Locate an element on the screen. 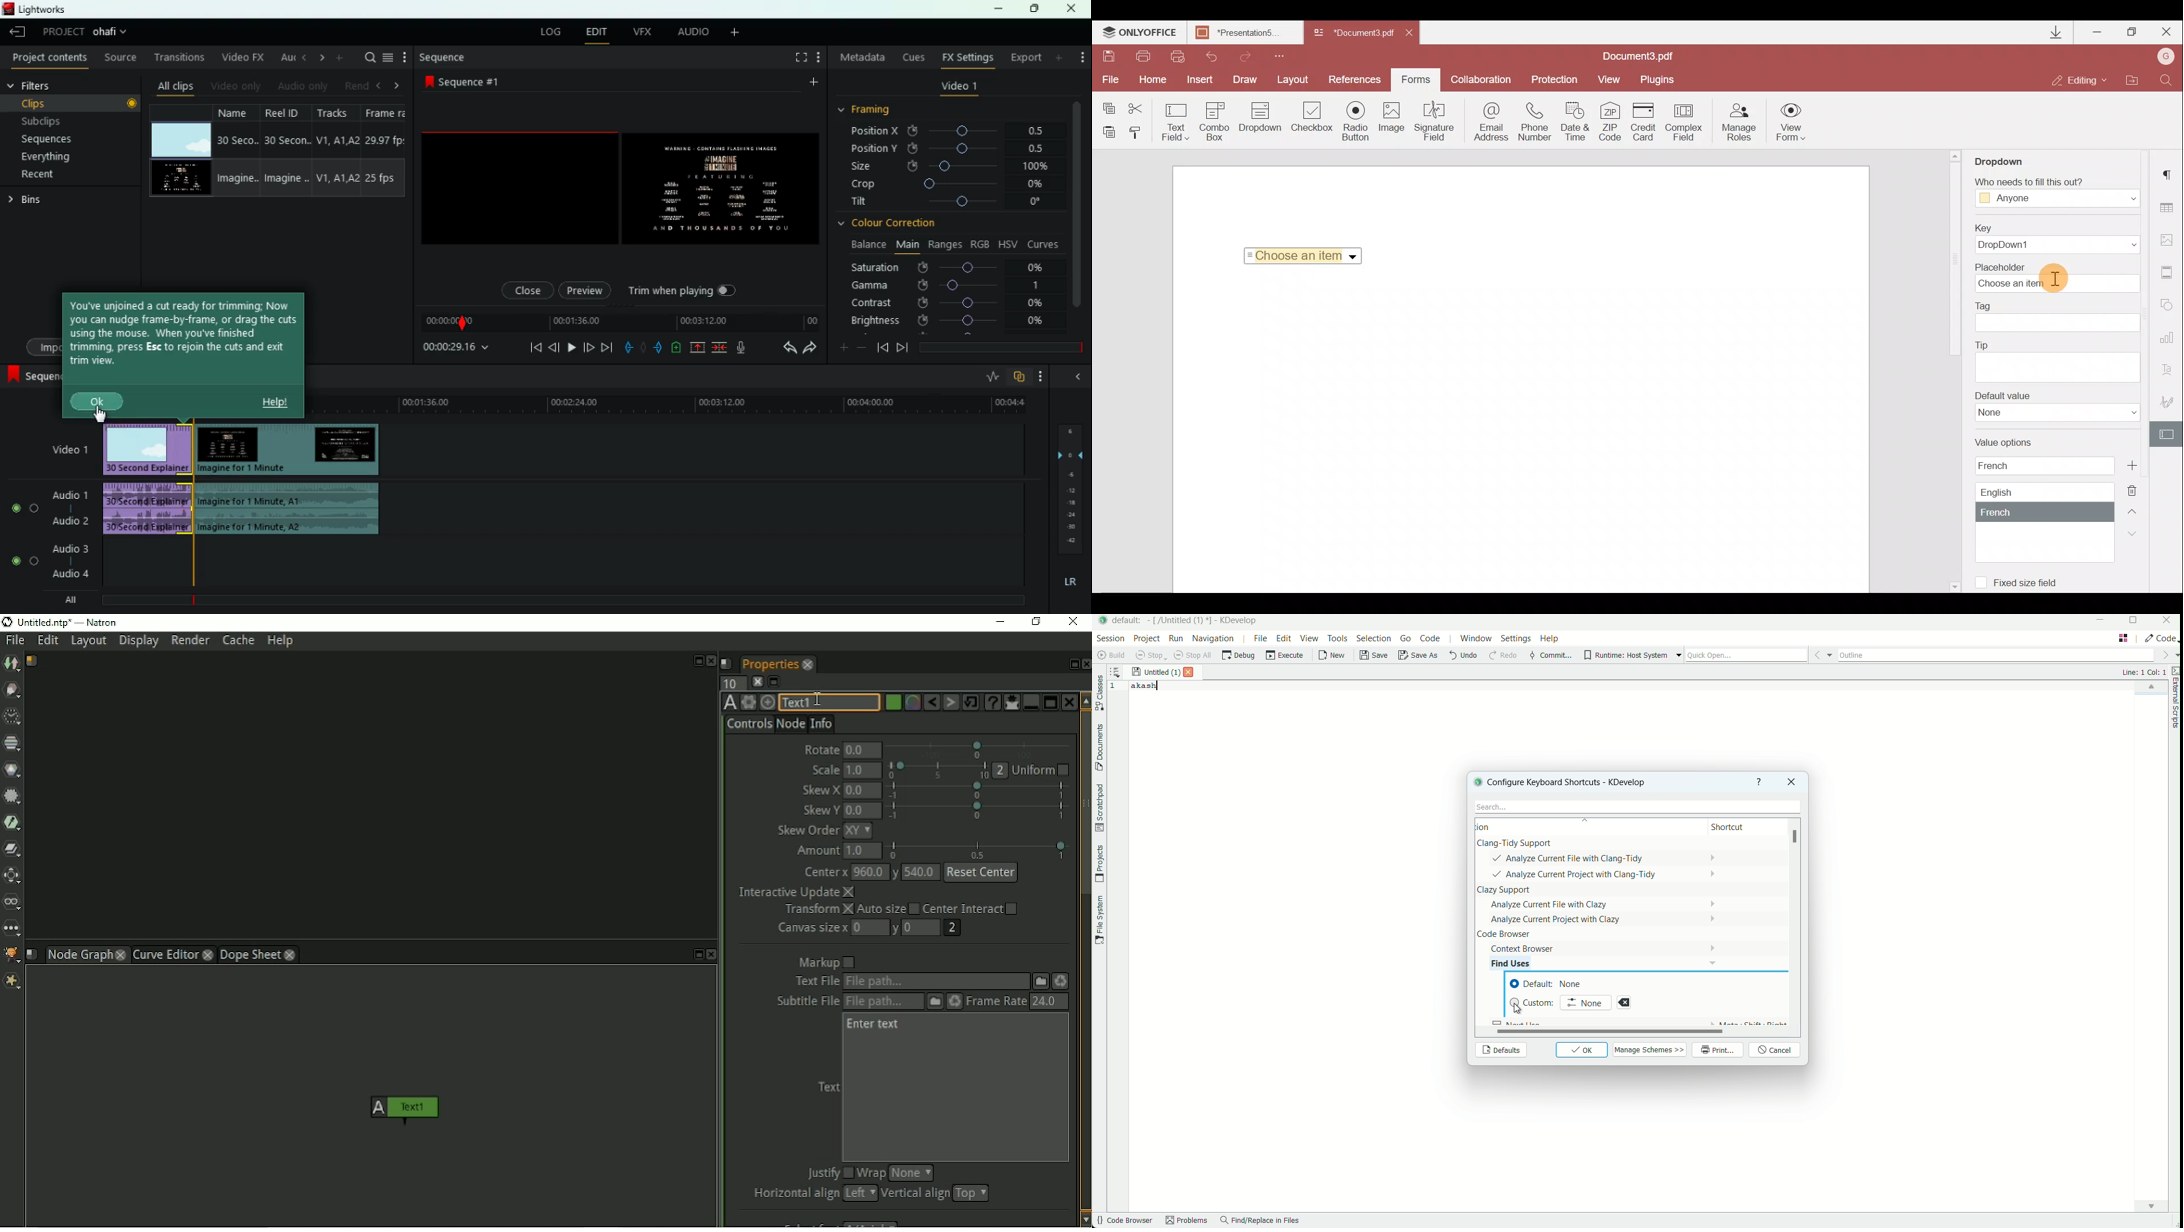 This screenshot has width=2184, height=1232. Image settings is located at coordinates (2170, 237).